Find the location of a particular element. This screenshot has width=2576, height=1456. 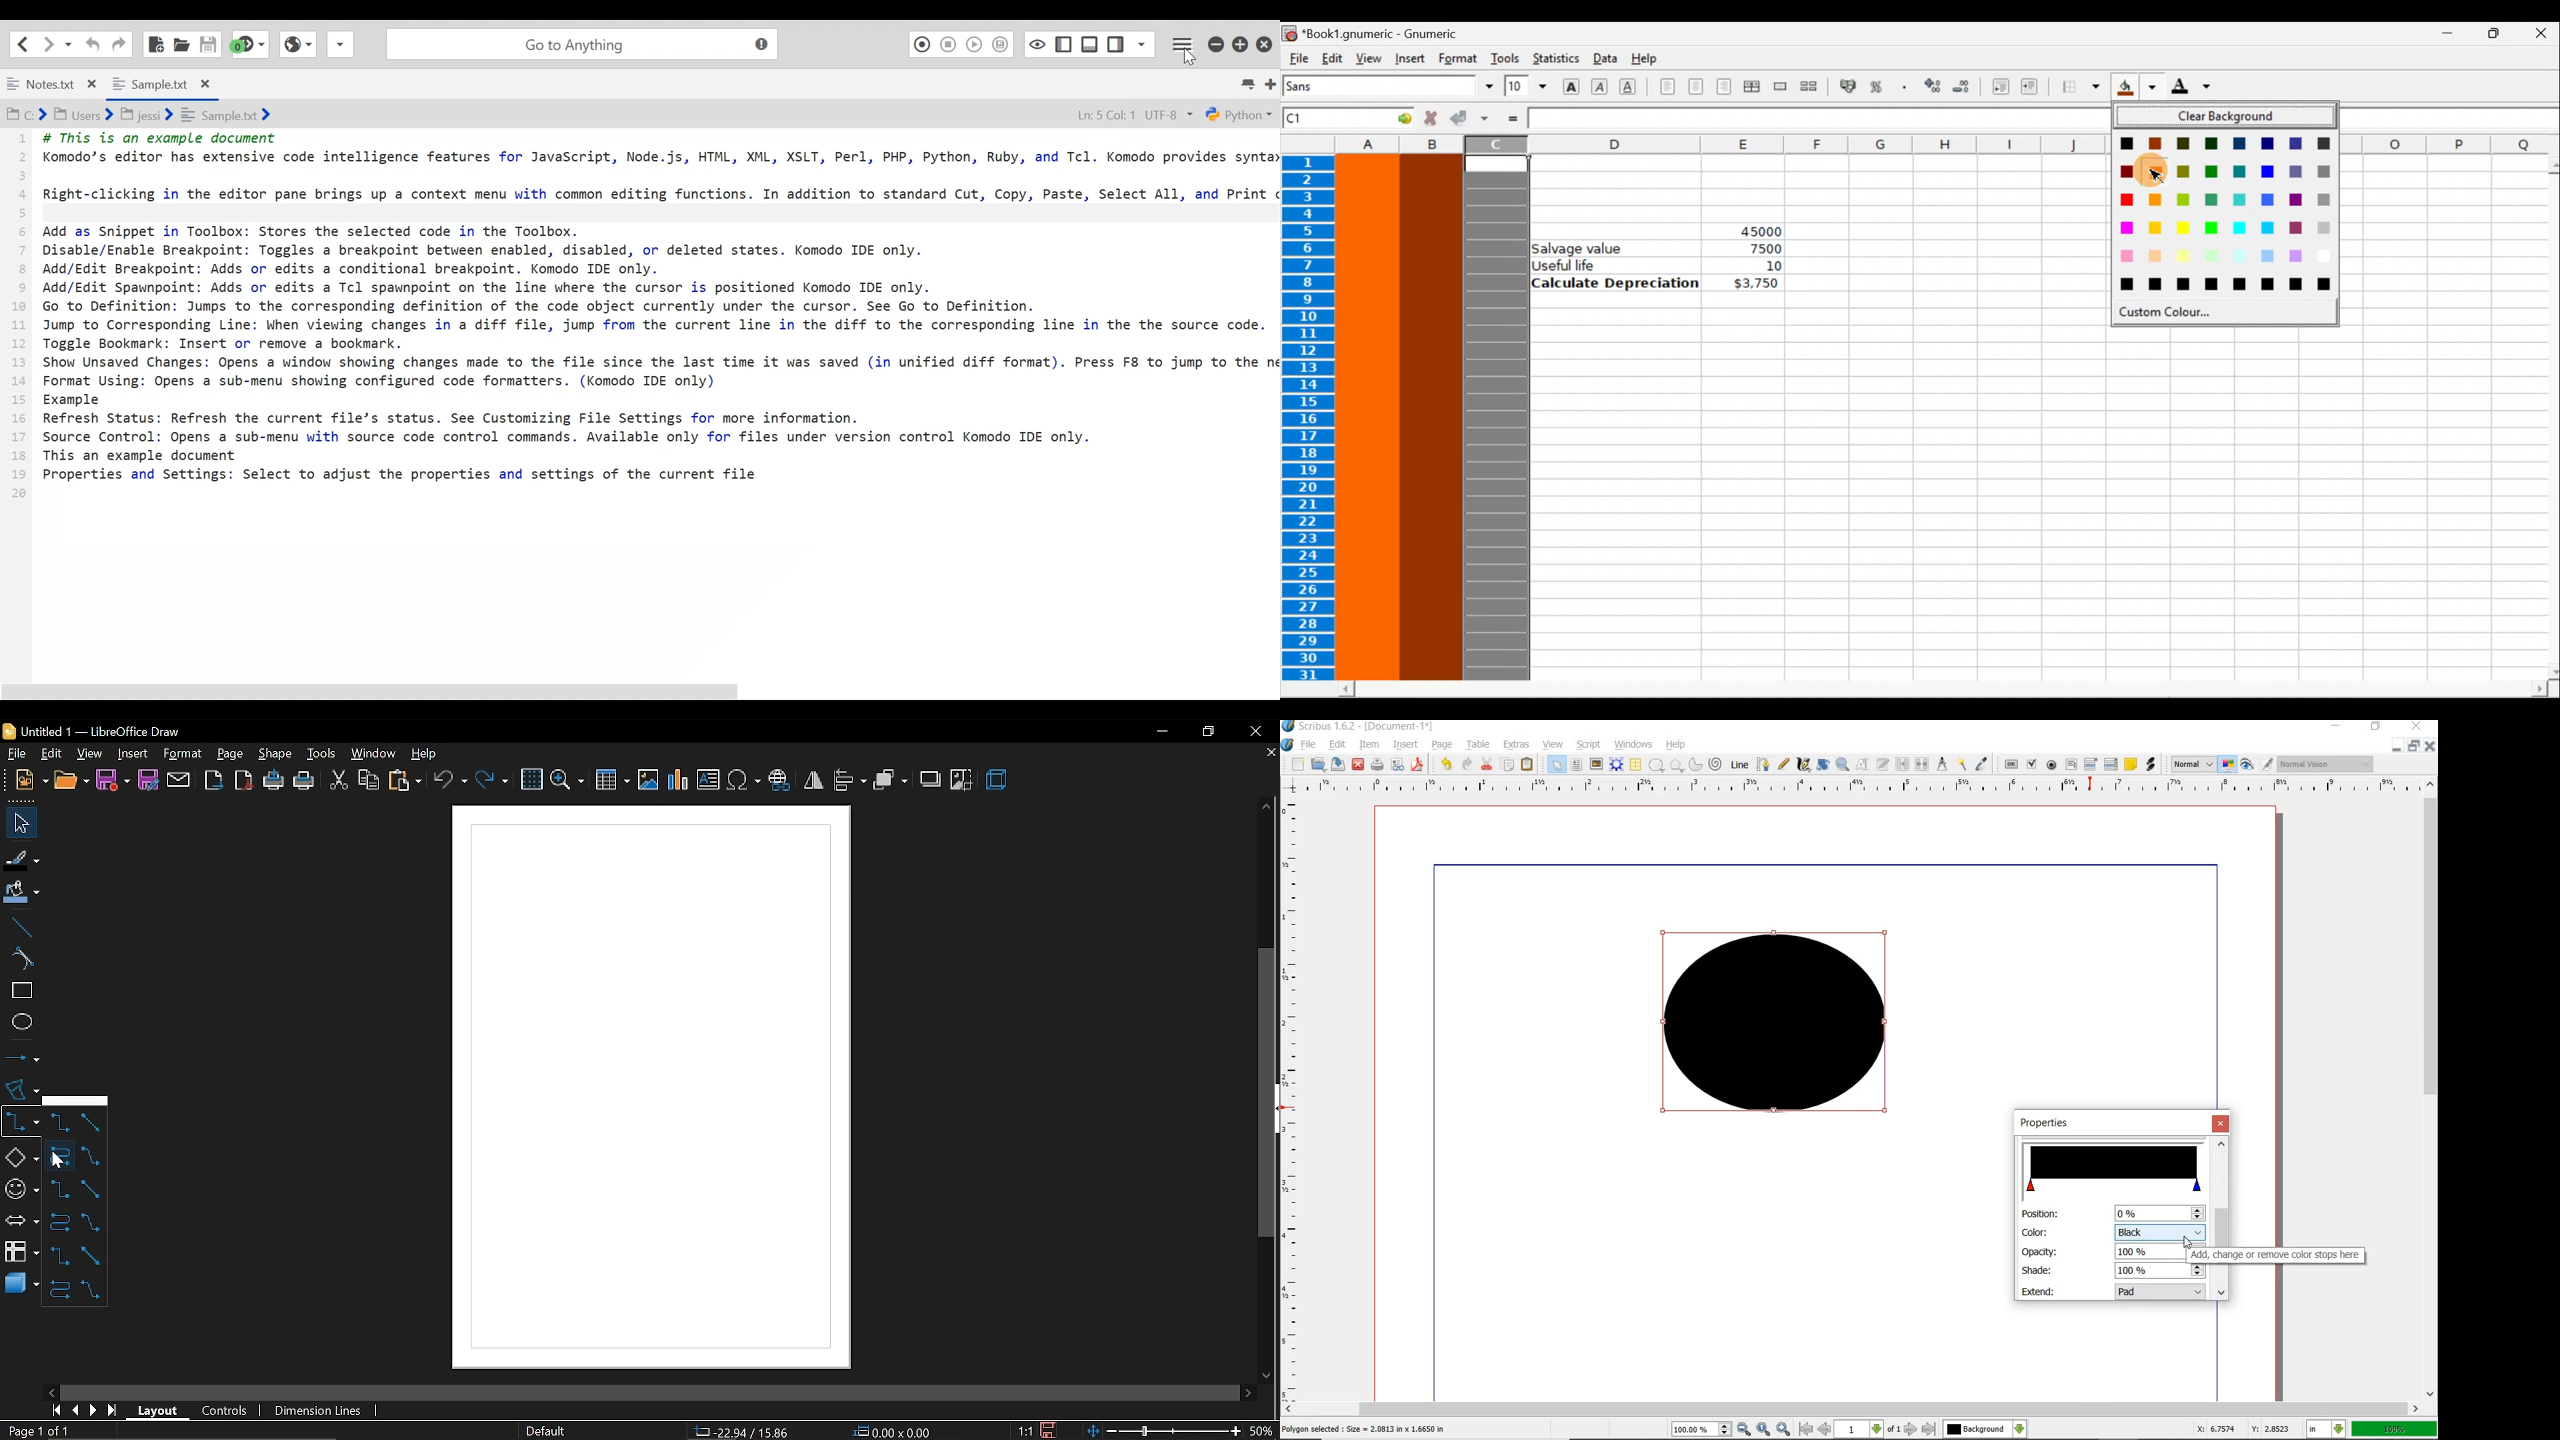

Columns is located at coordinates (1687, 145).